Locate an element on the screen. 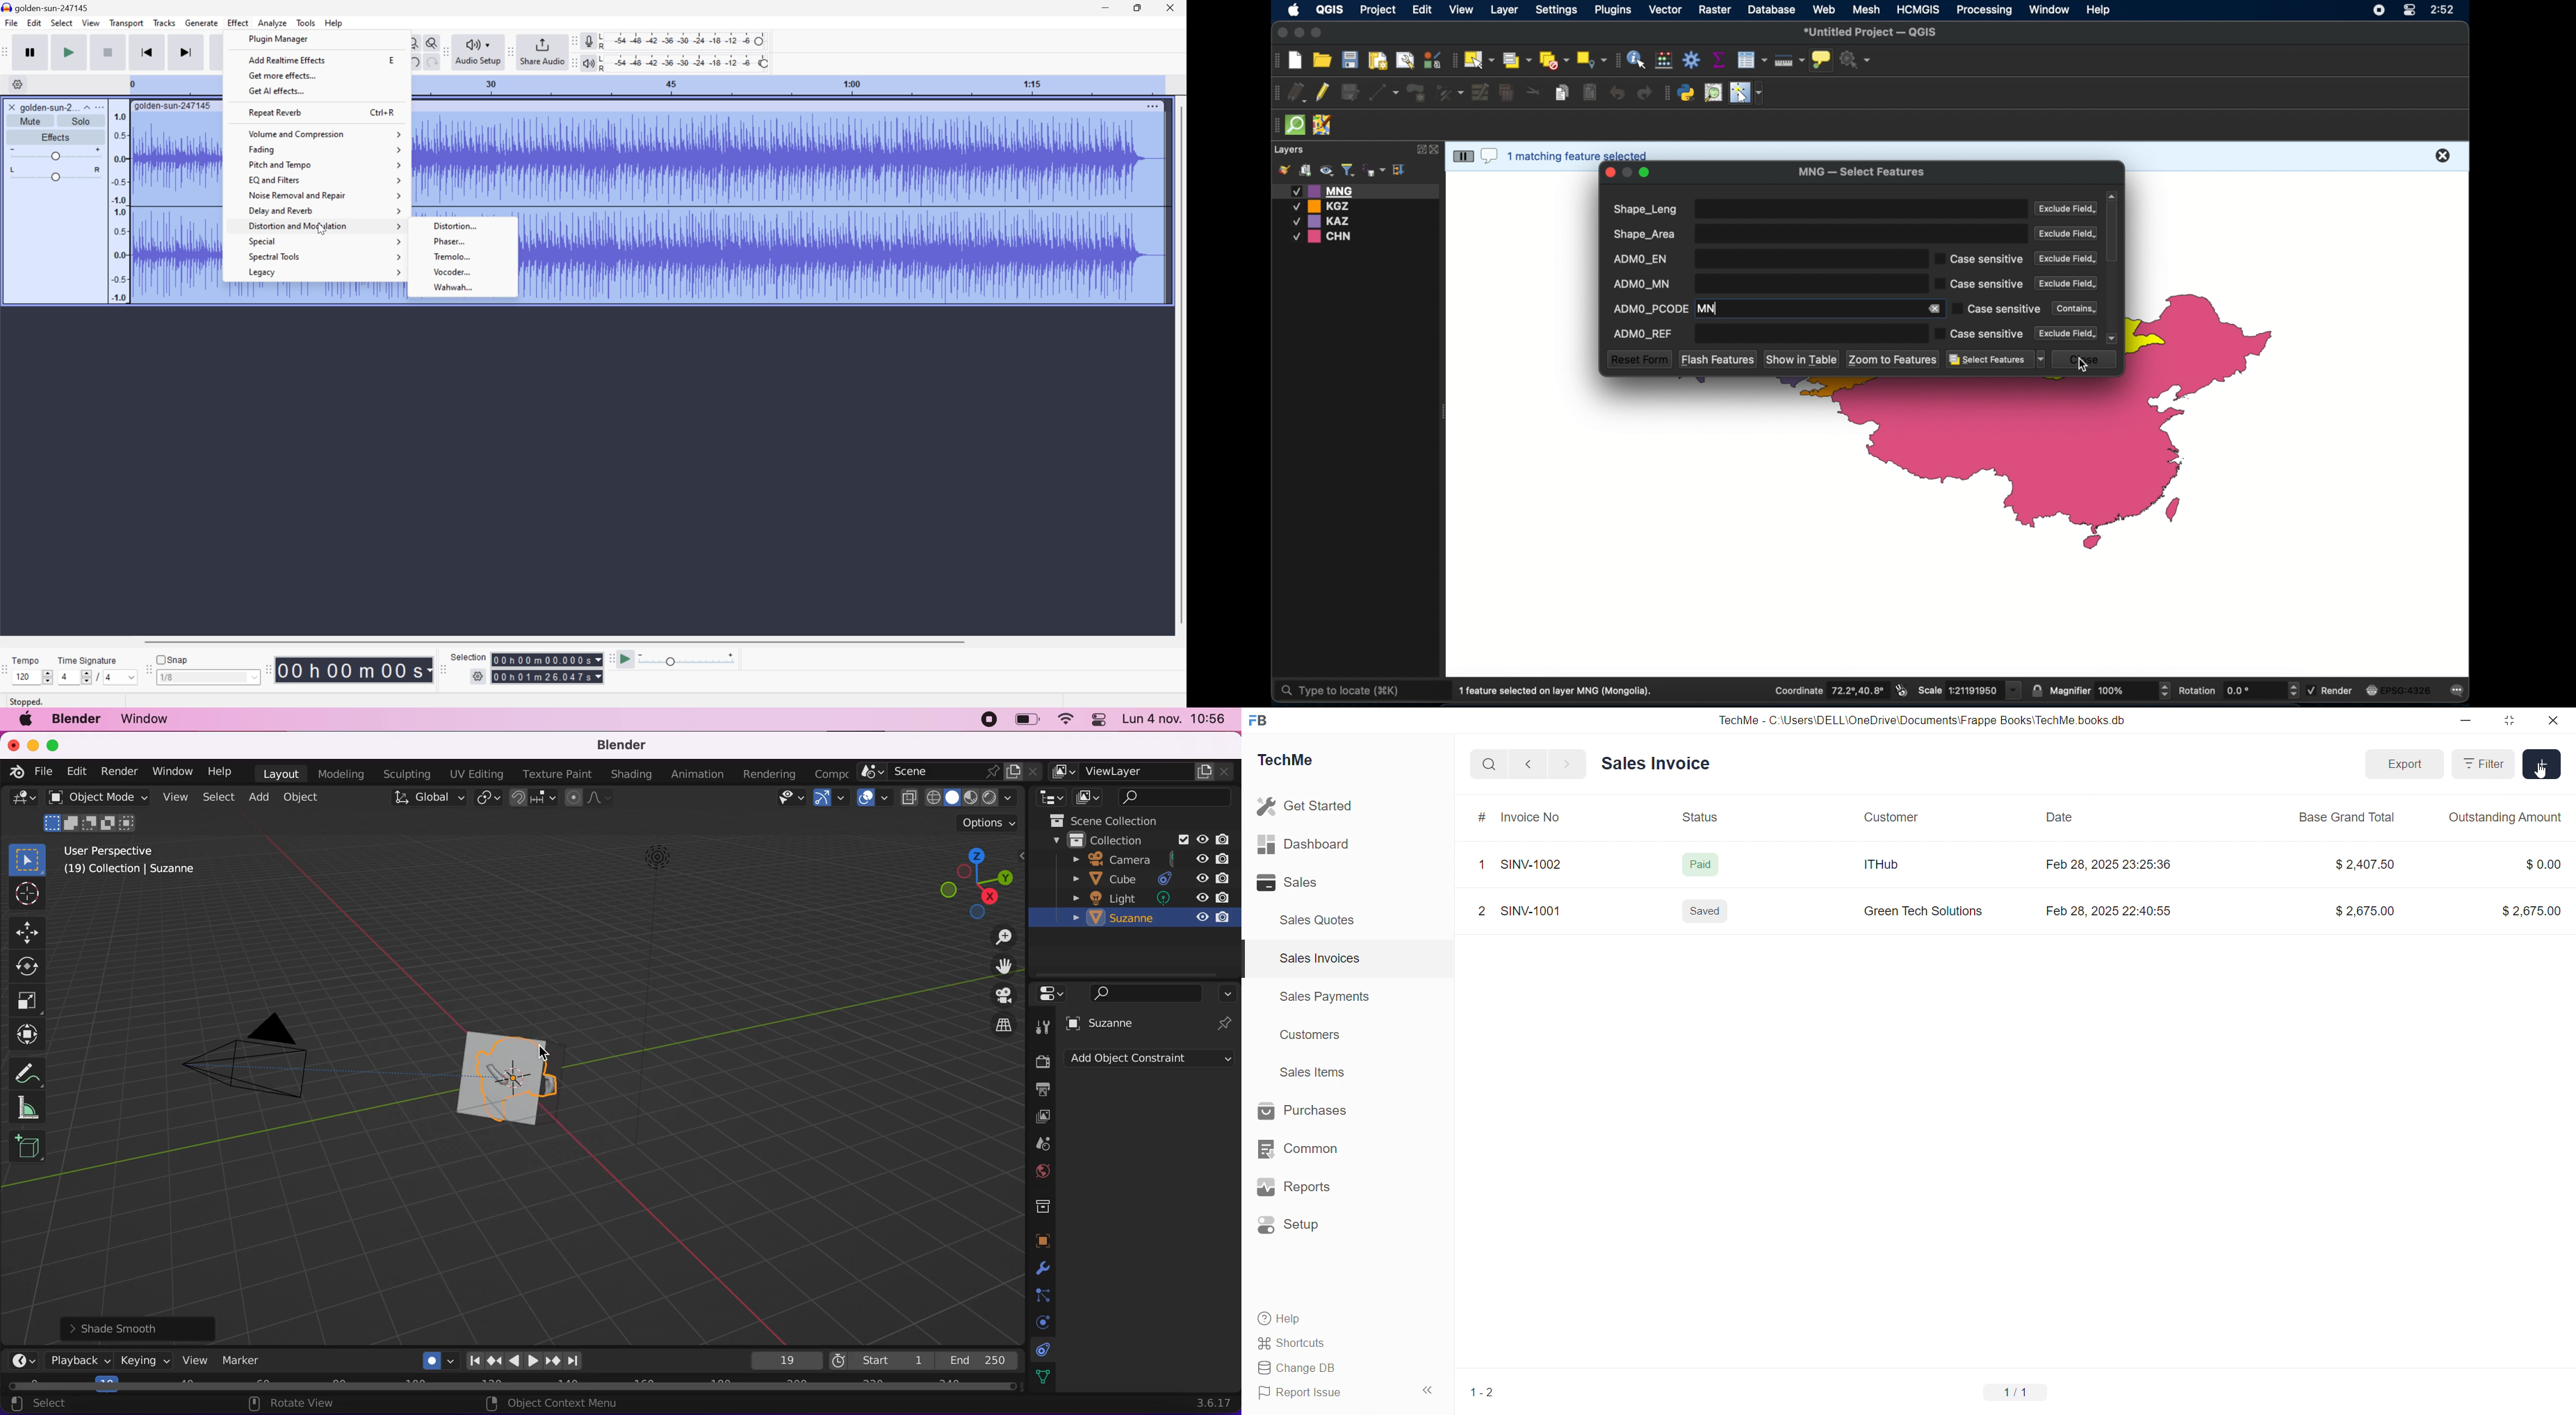  pin is located at coordinates (1226, 1022).